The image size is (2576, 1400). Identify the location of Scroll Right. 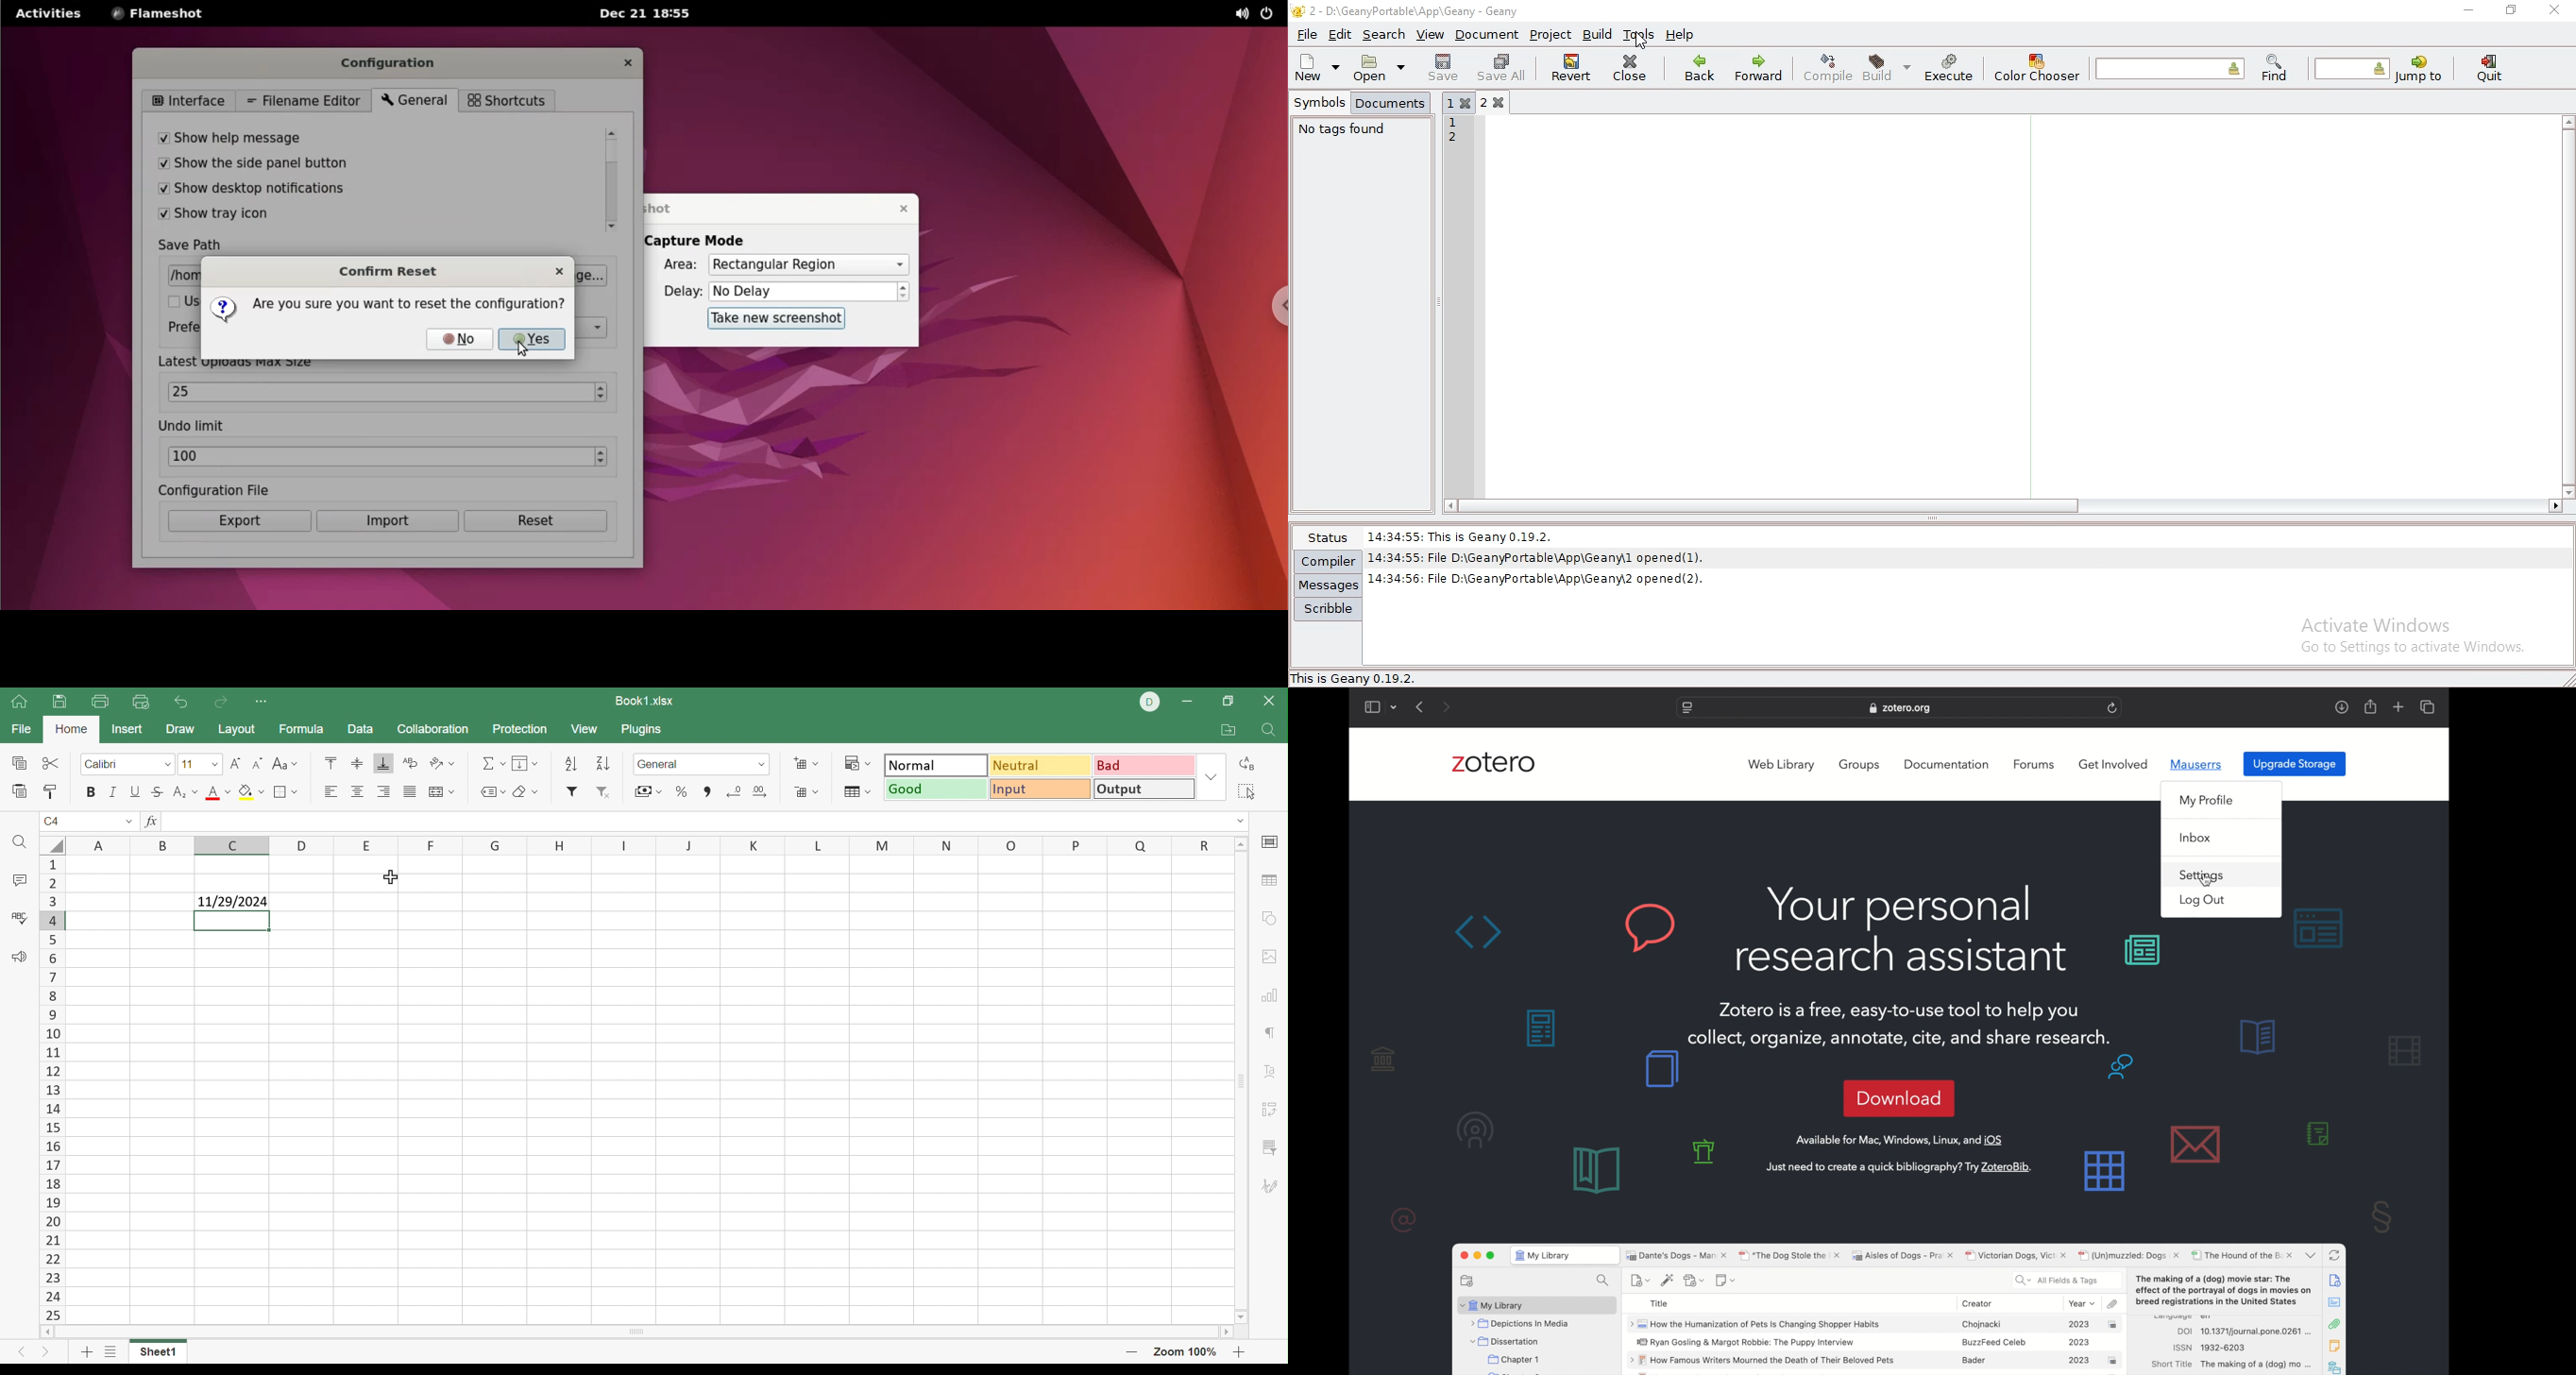
(1224, 1332).